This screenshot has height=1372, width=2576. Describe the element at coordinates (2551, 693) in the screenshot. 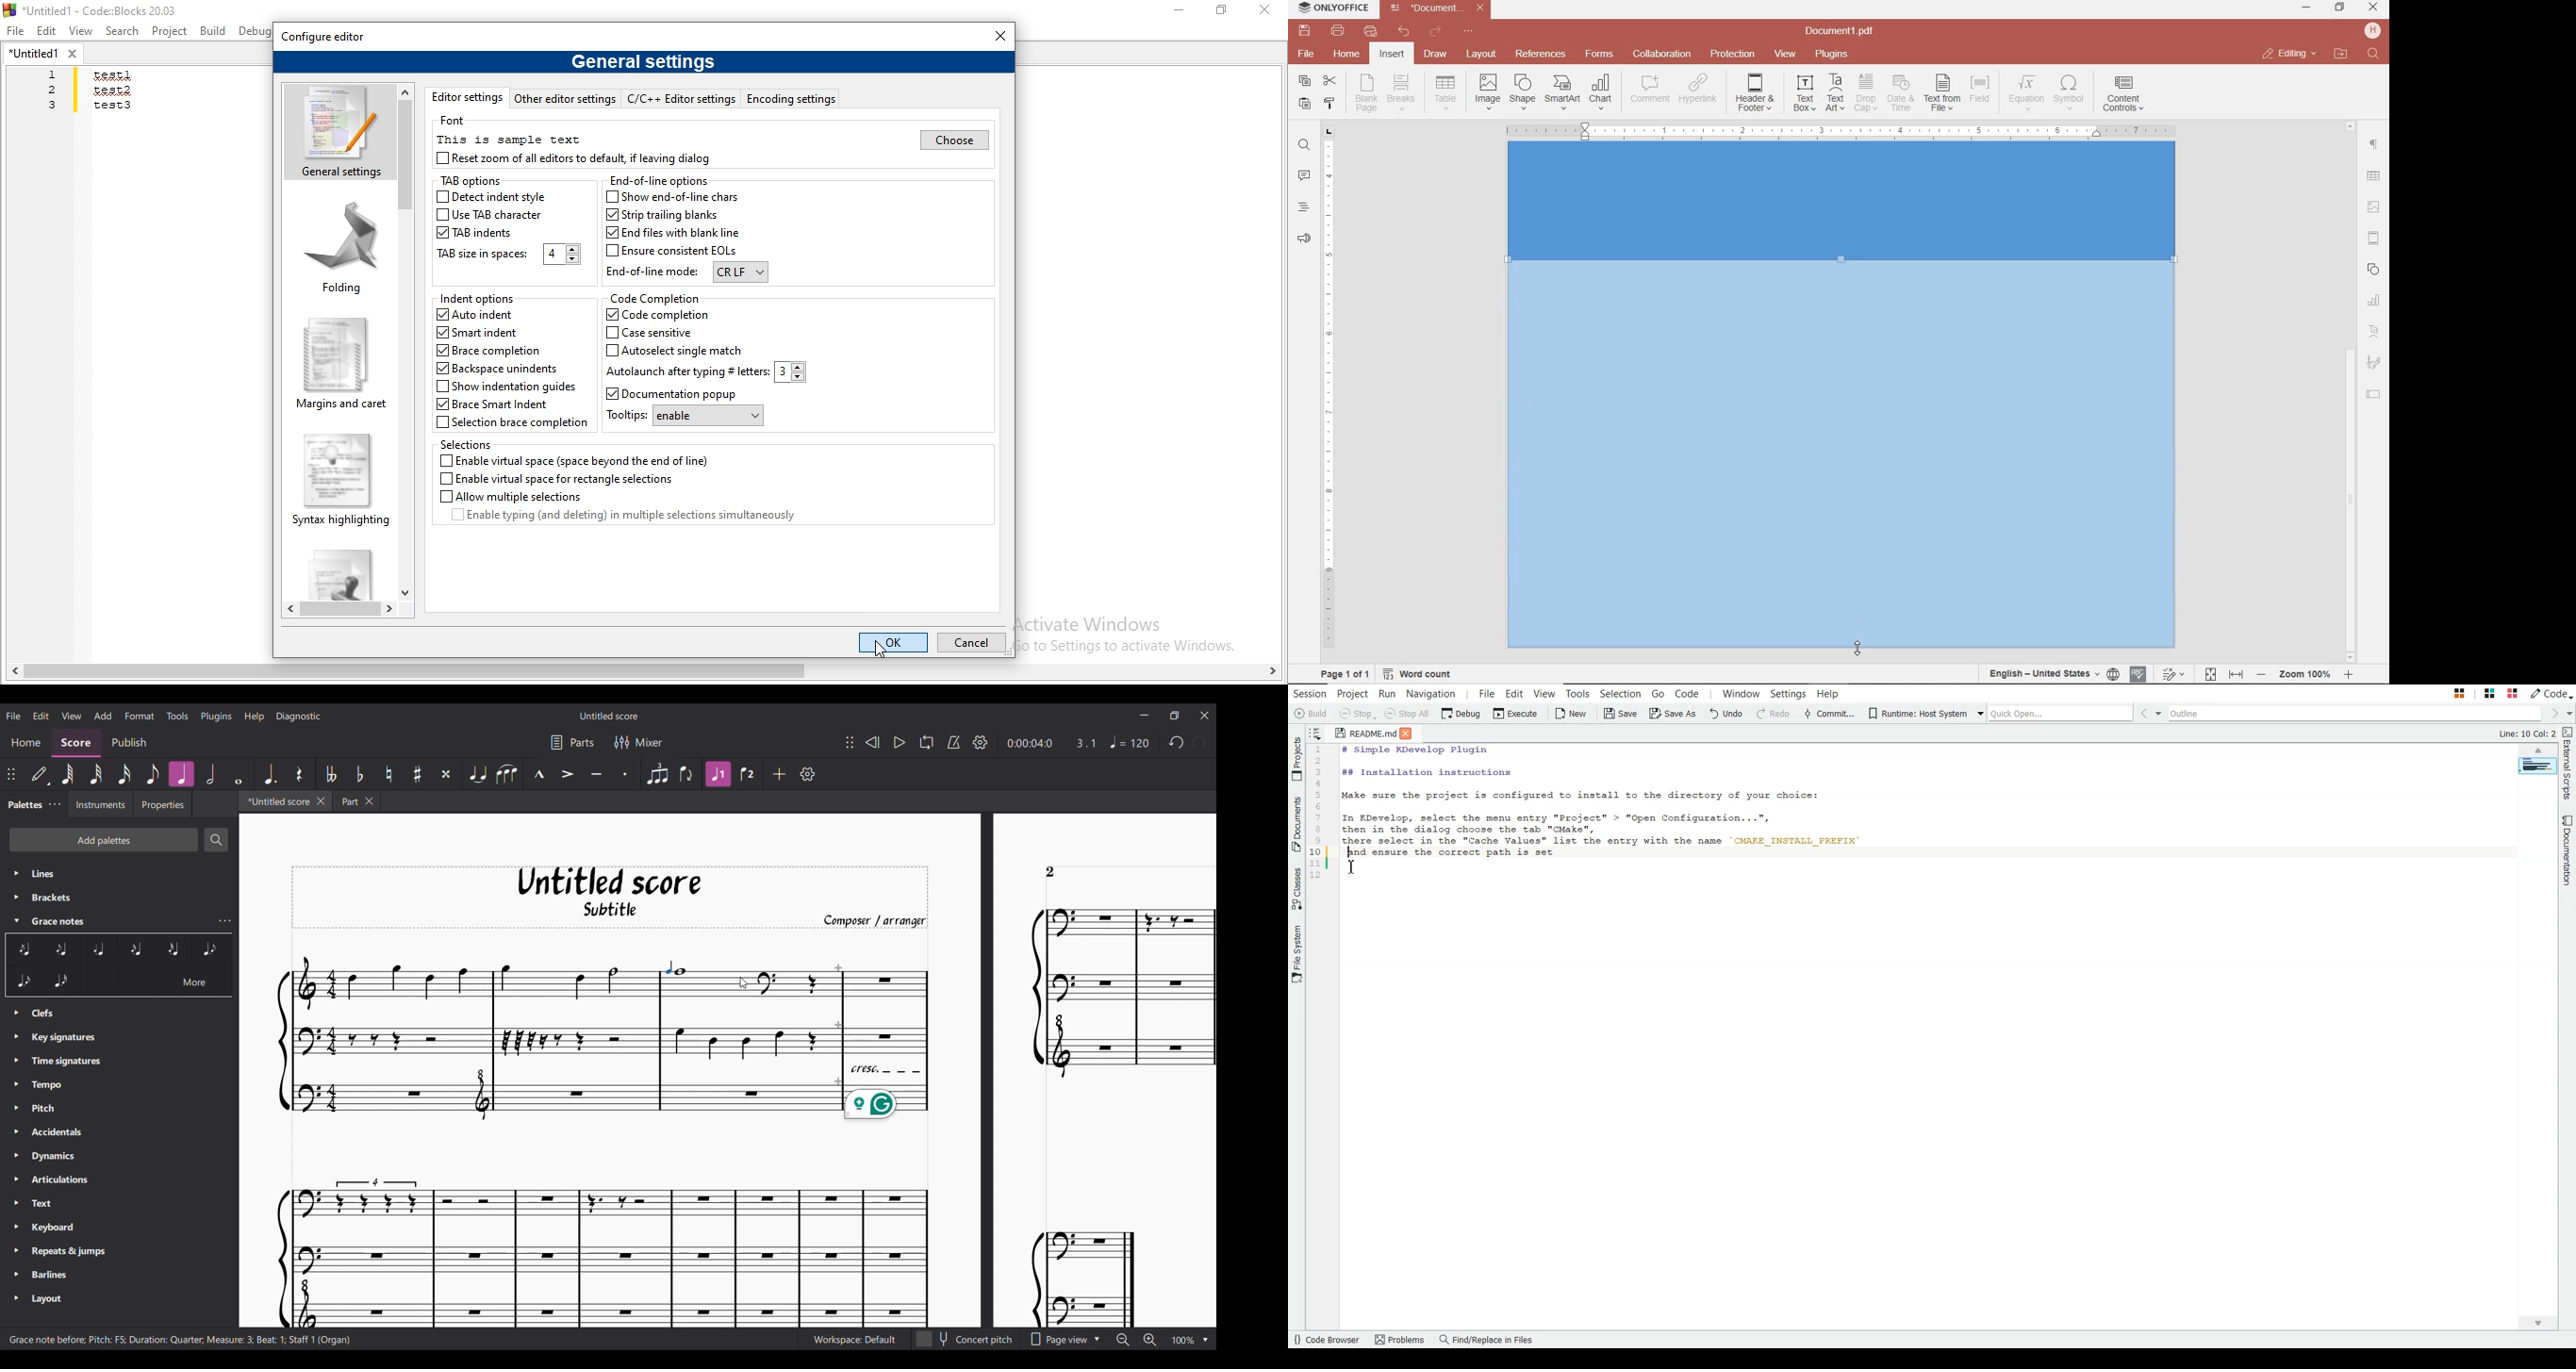

I see `Code` at that location.